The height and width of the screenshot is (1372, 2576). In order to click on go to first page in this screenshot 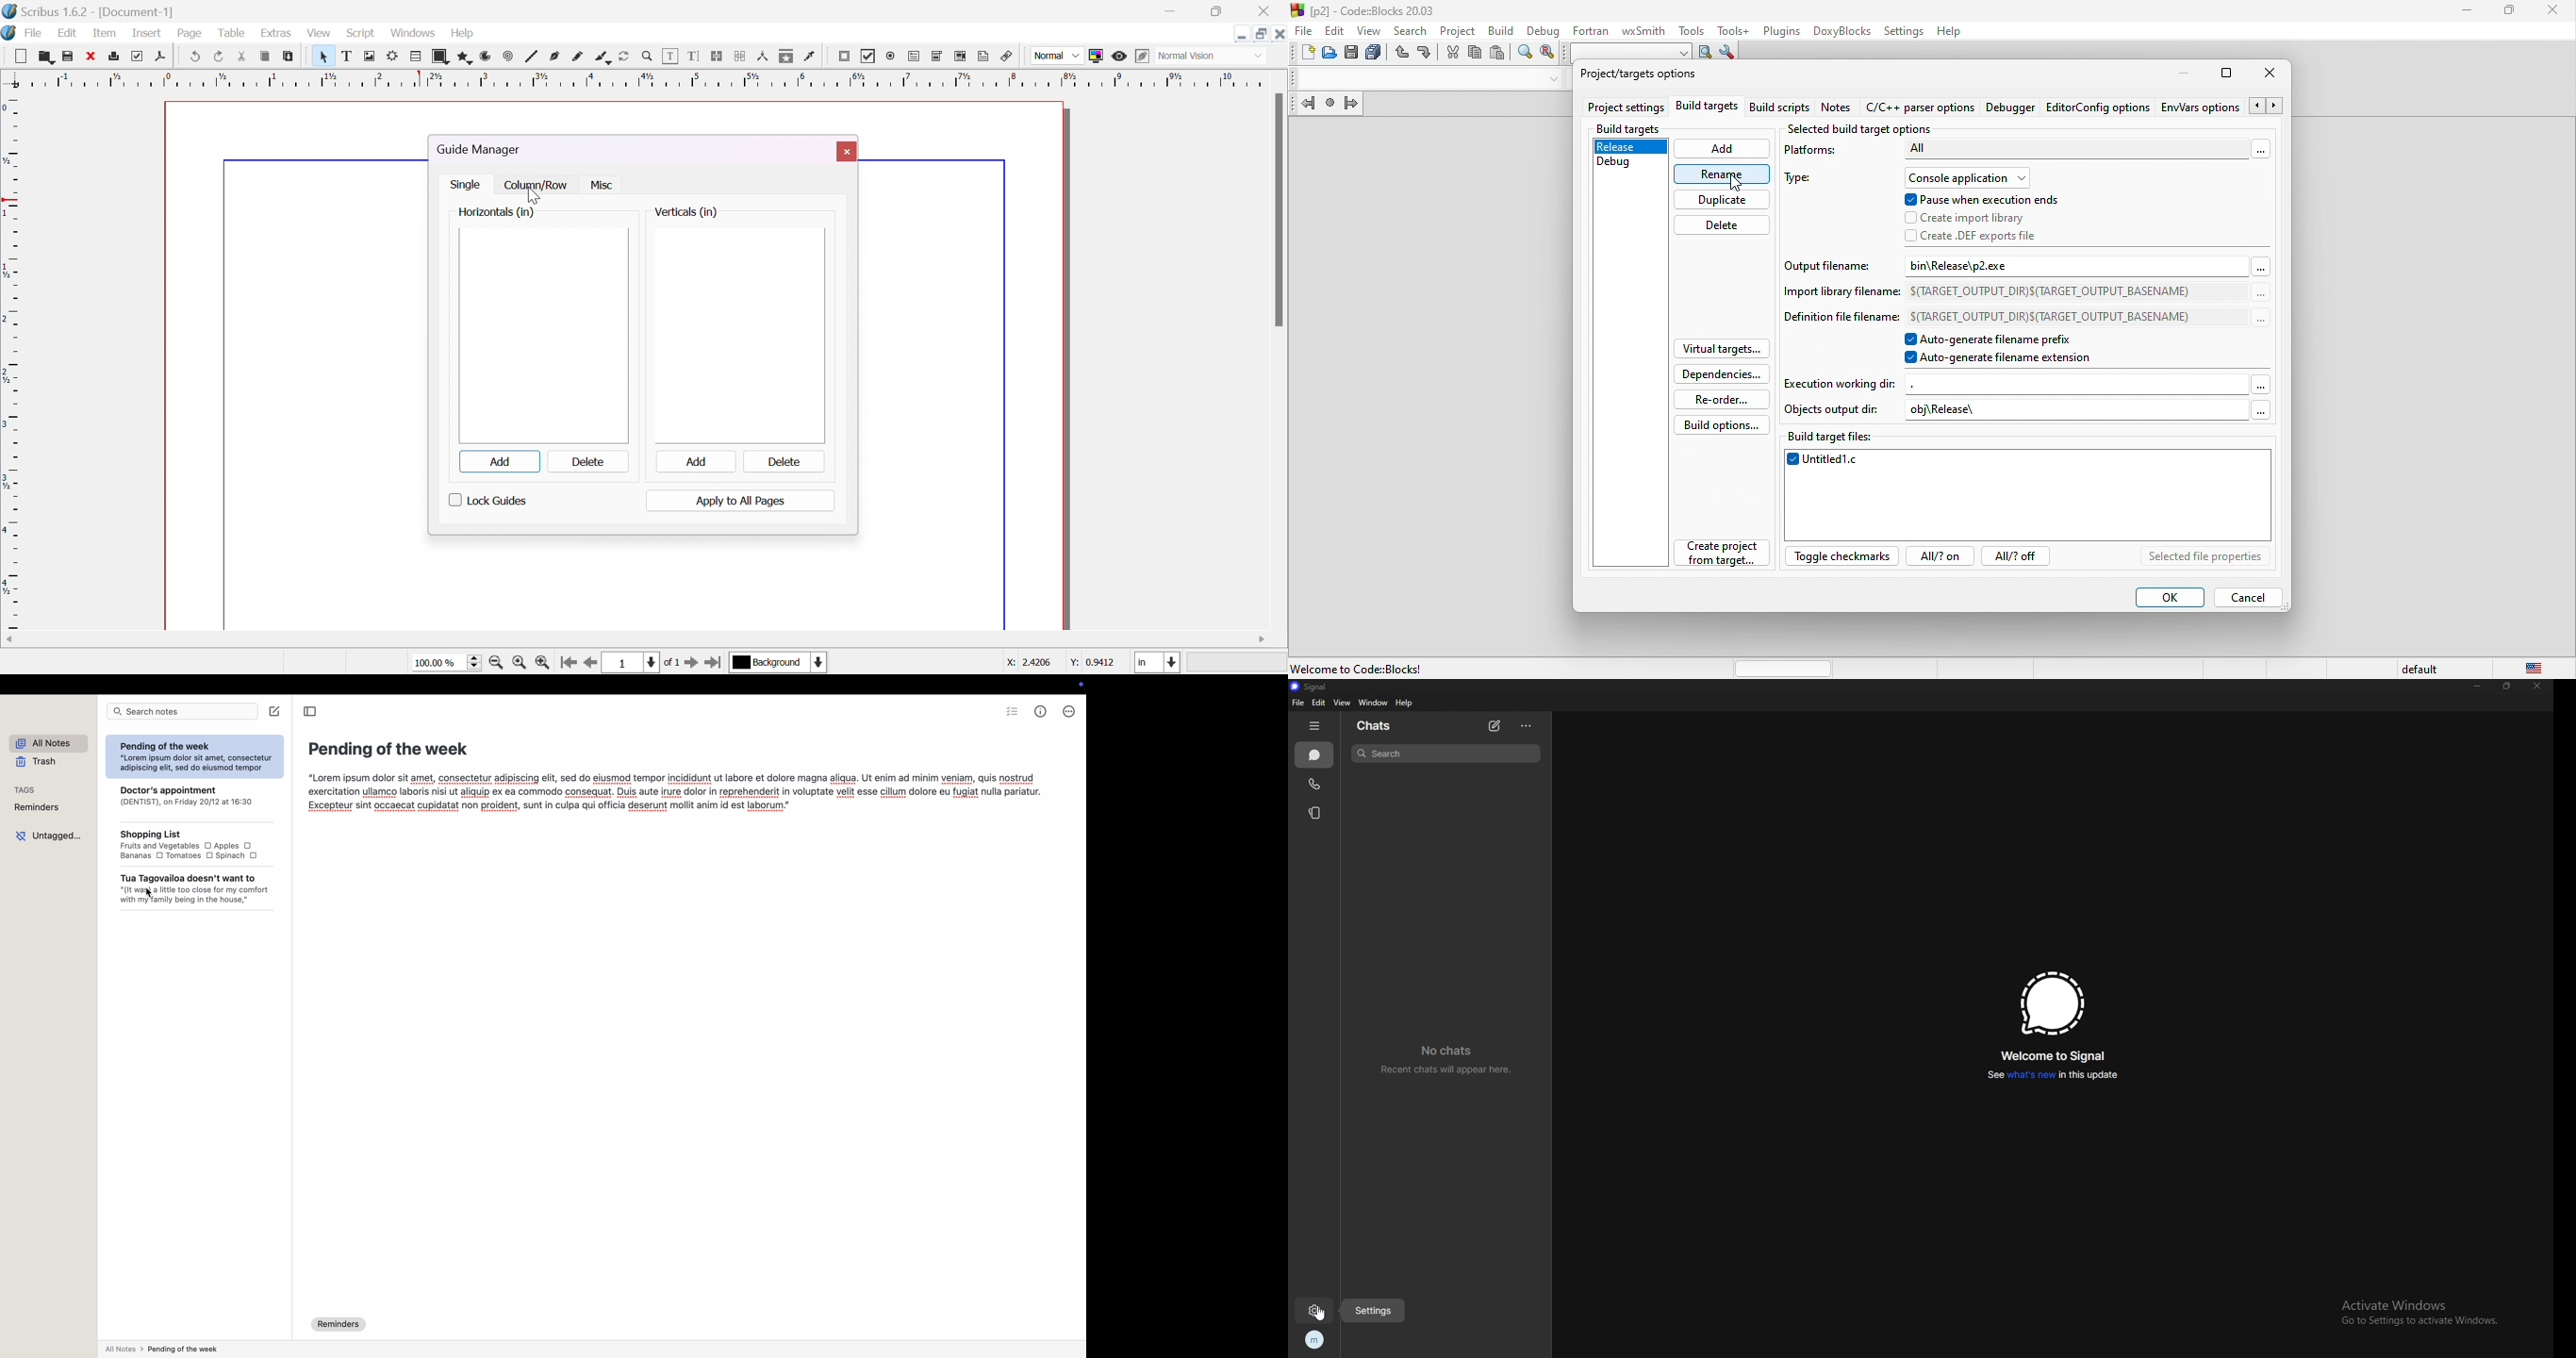, I will do `click(568, 662)`.